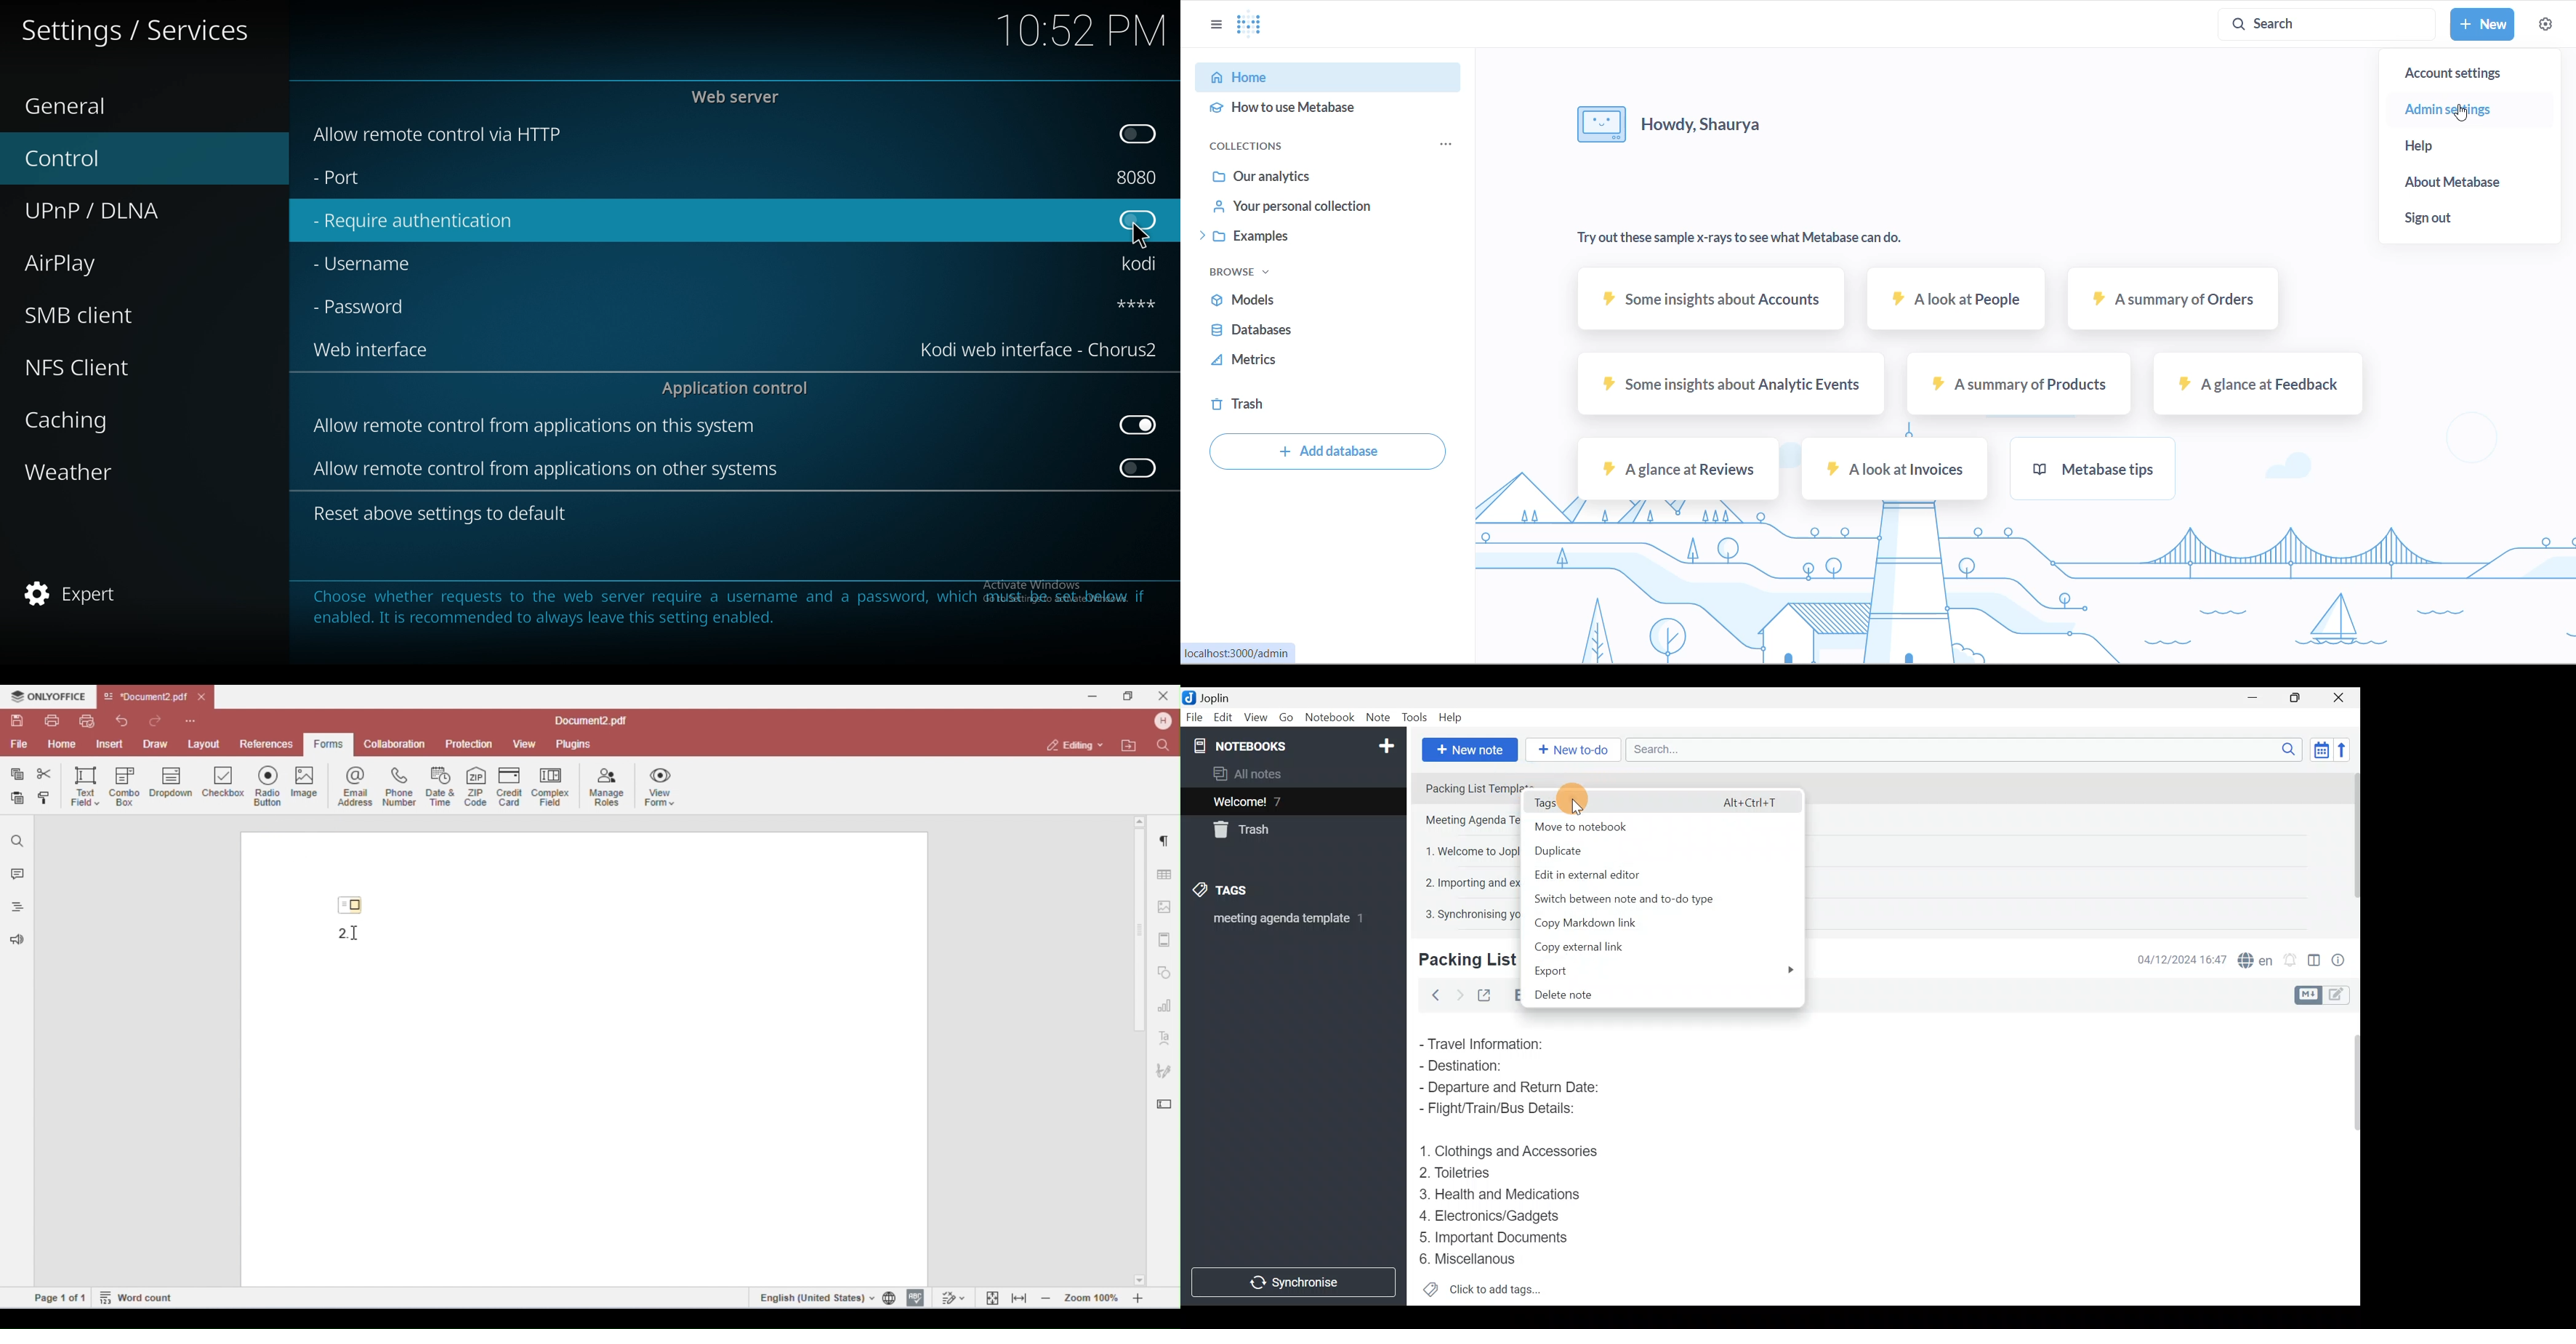  What do you see at coordinates (1510, 1112) in the screenshot?
I see `Flight/Train/Bus Details:` at bounding box center [1510, 1112].